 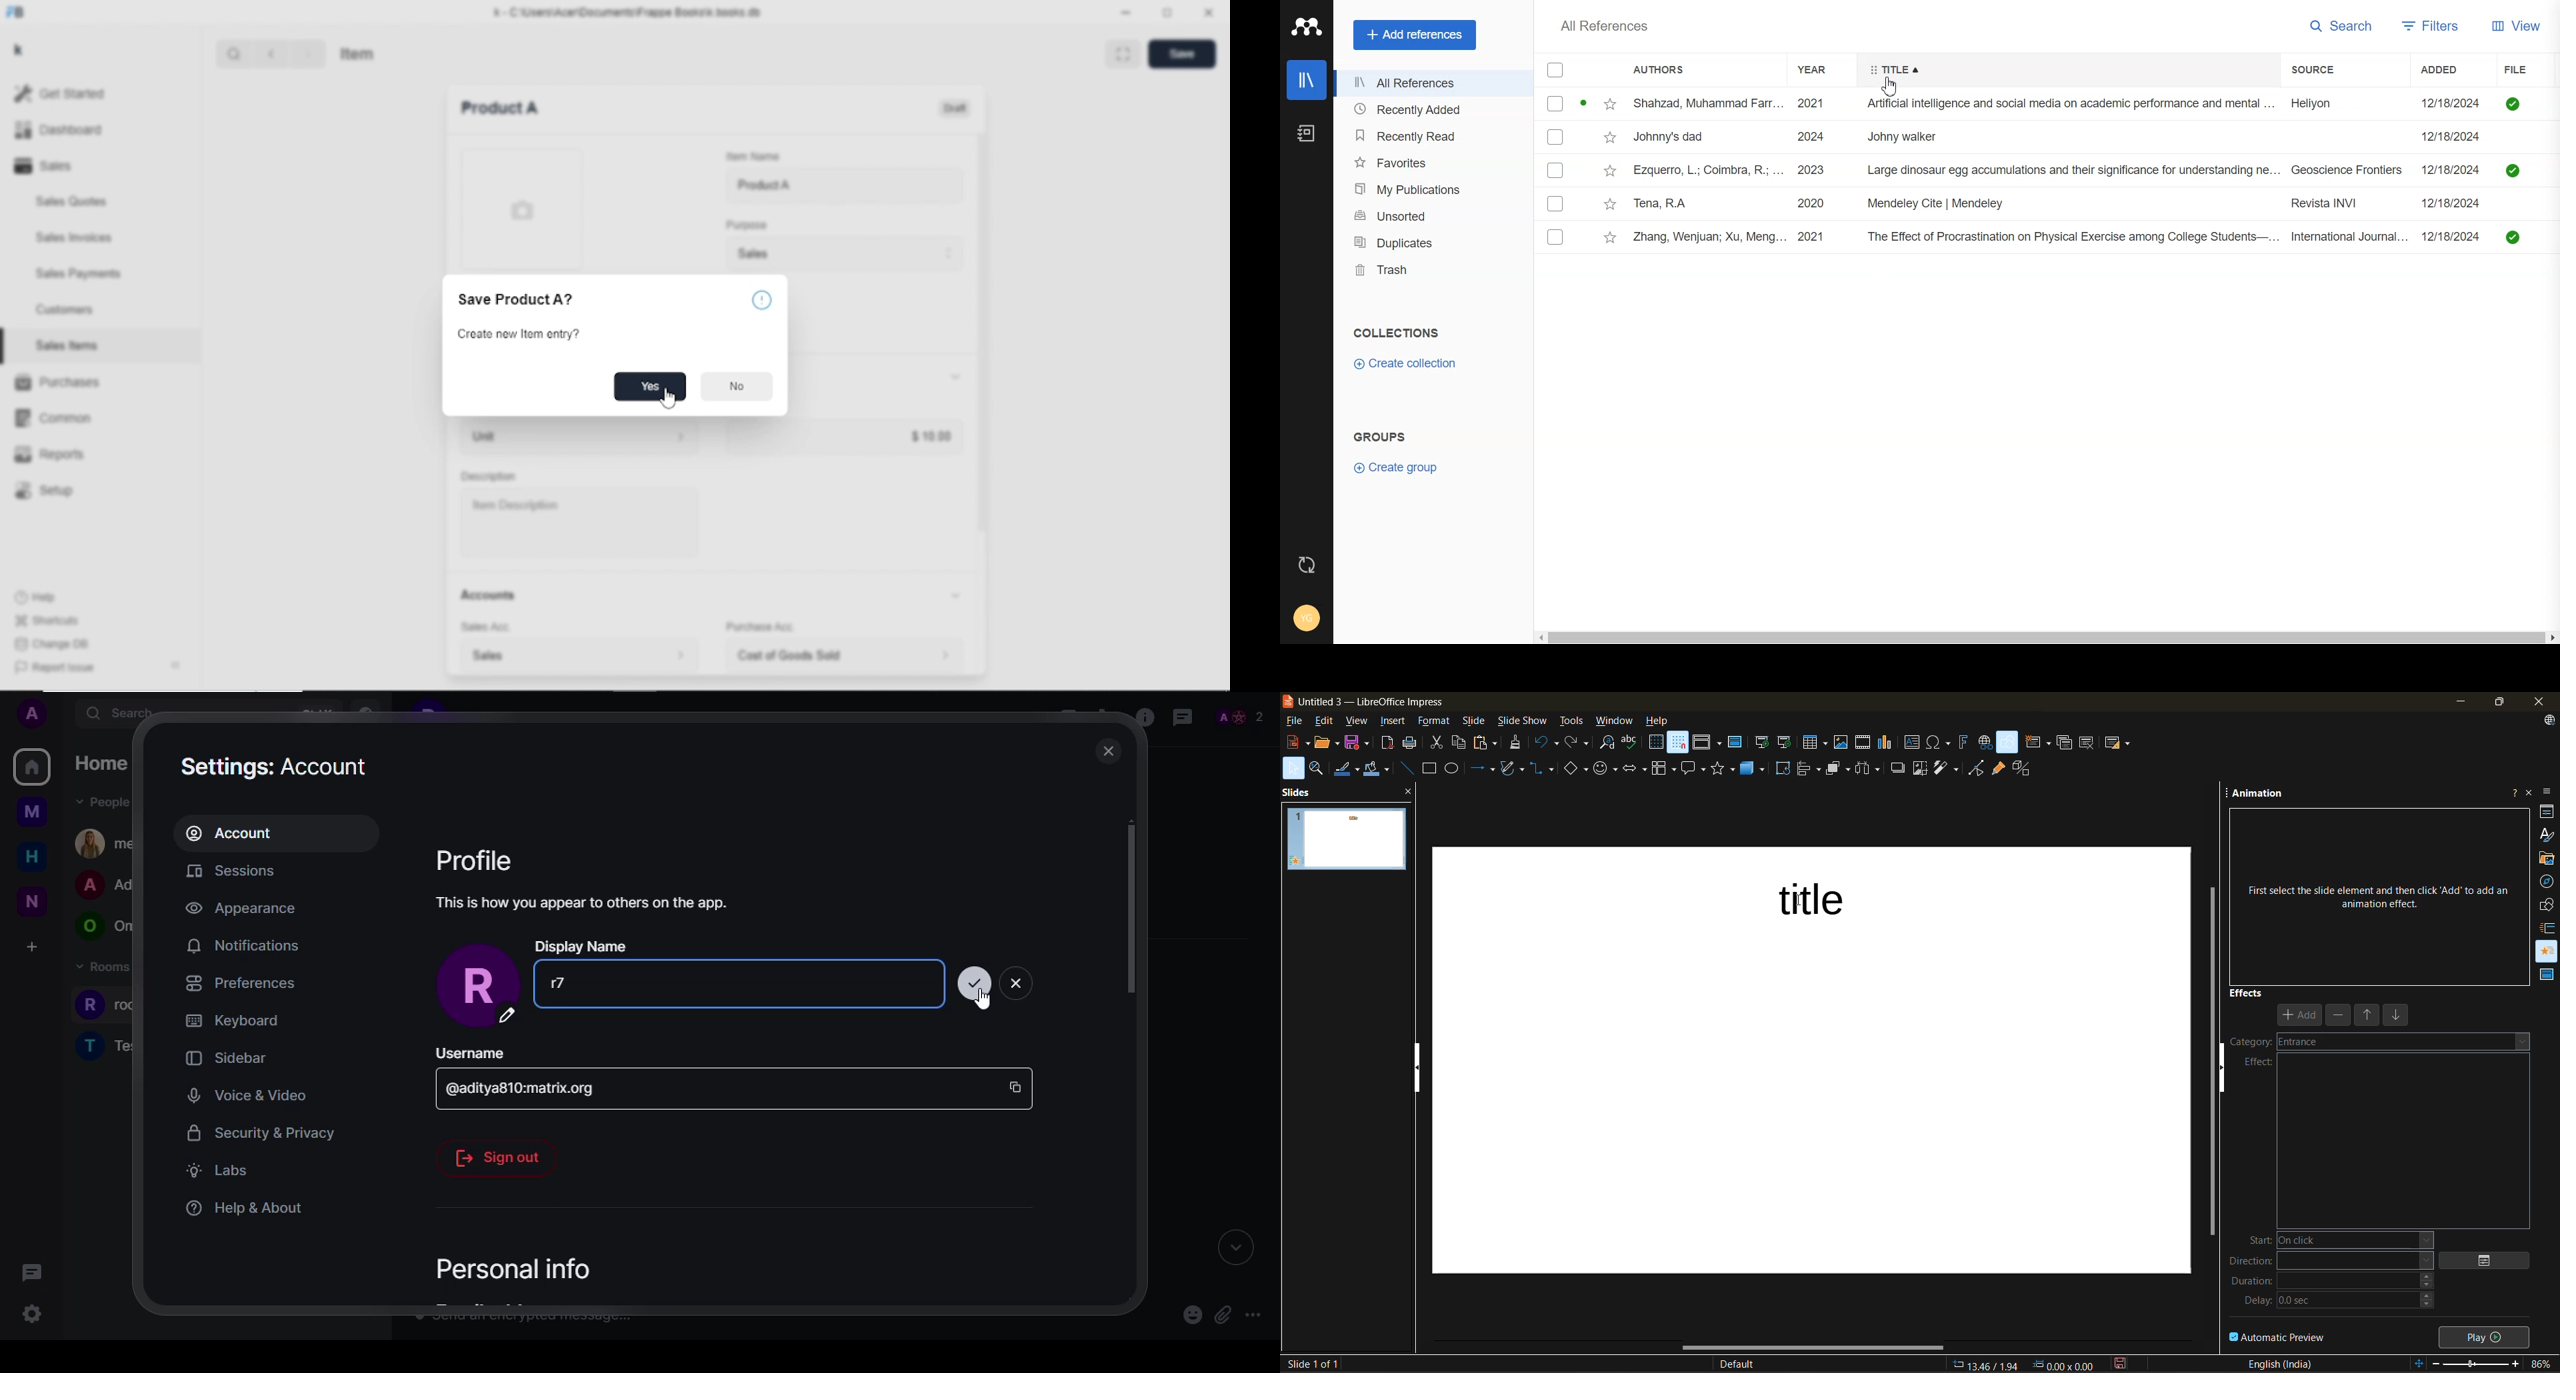 I want to click on select entry, so click(x=1555, y=137).